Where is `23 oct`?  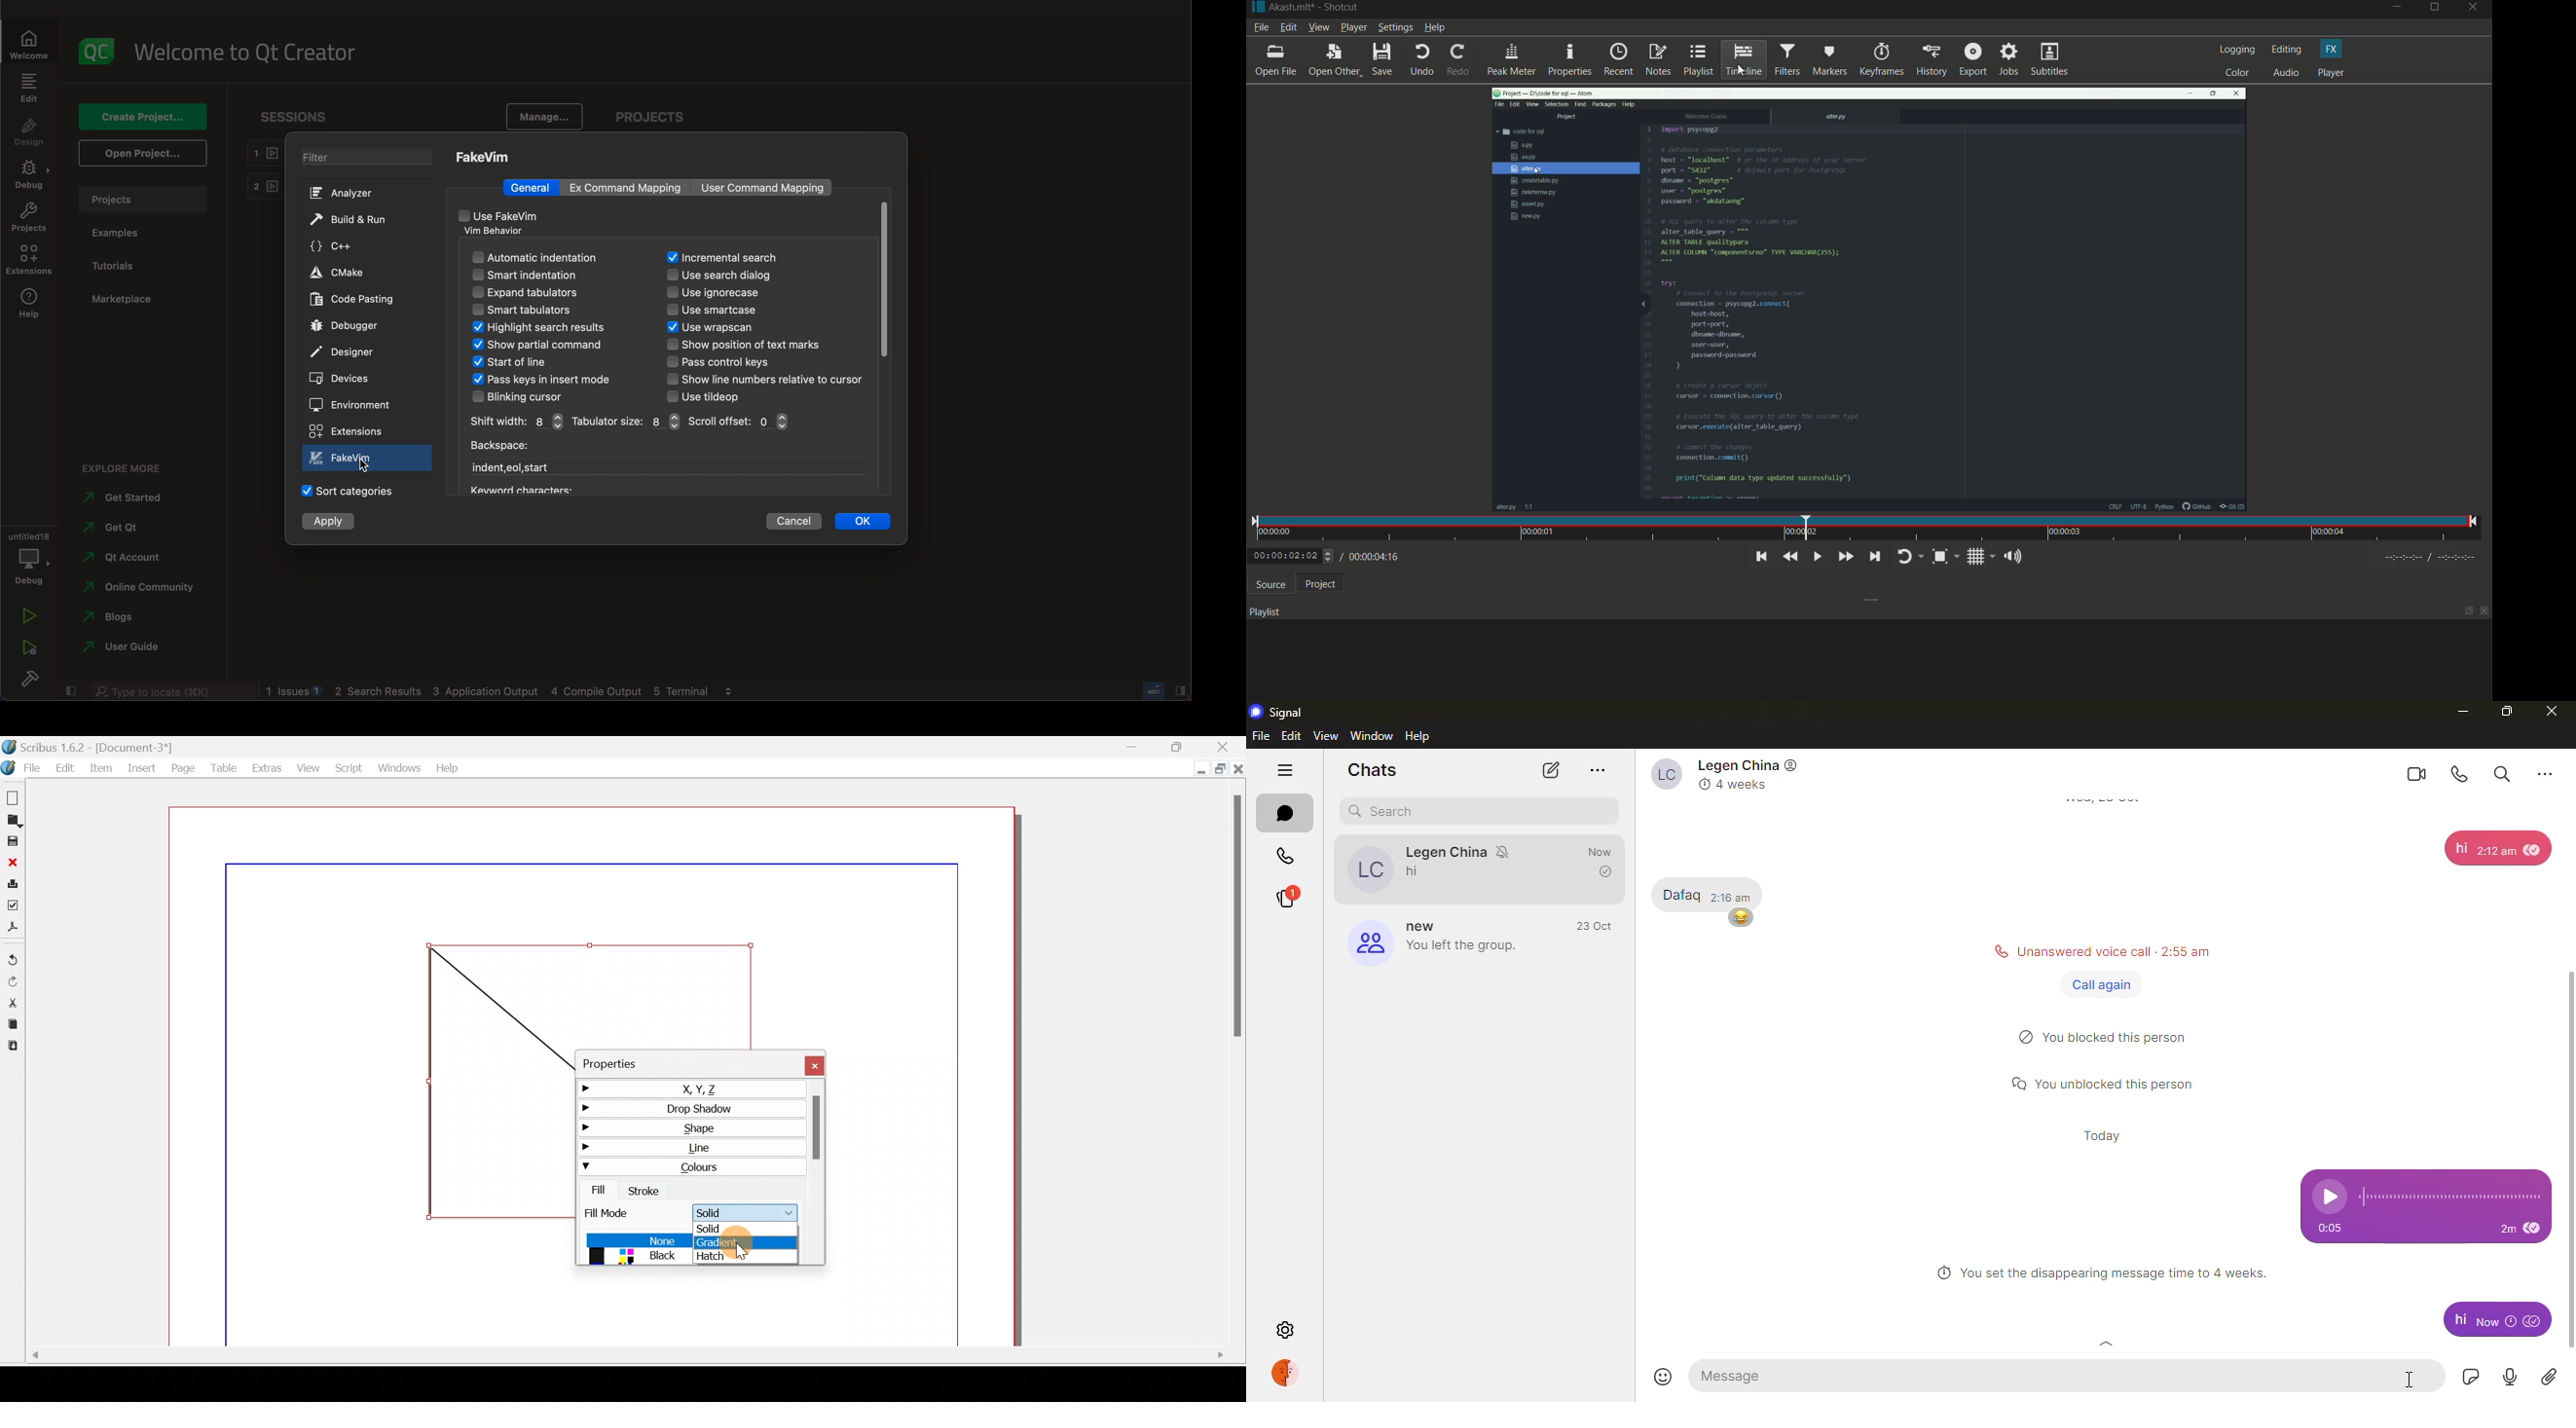 23 oct is located at coordinates (1598, 927).